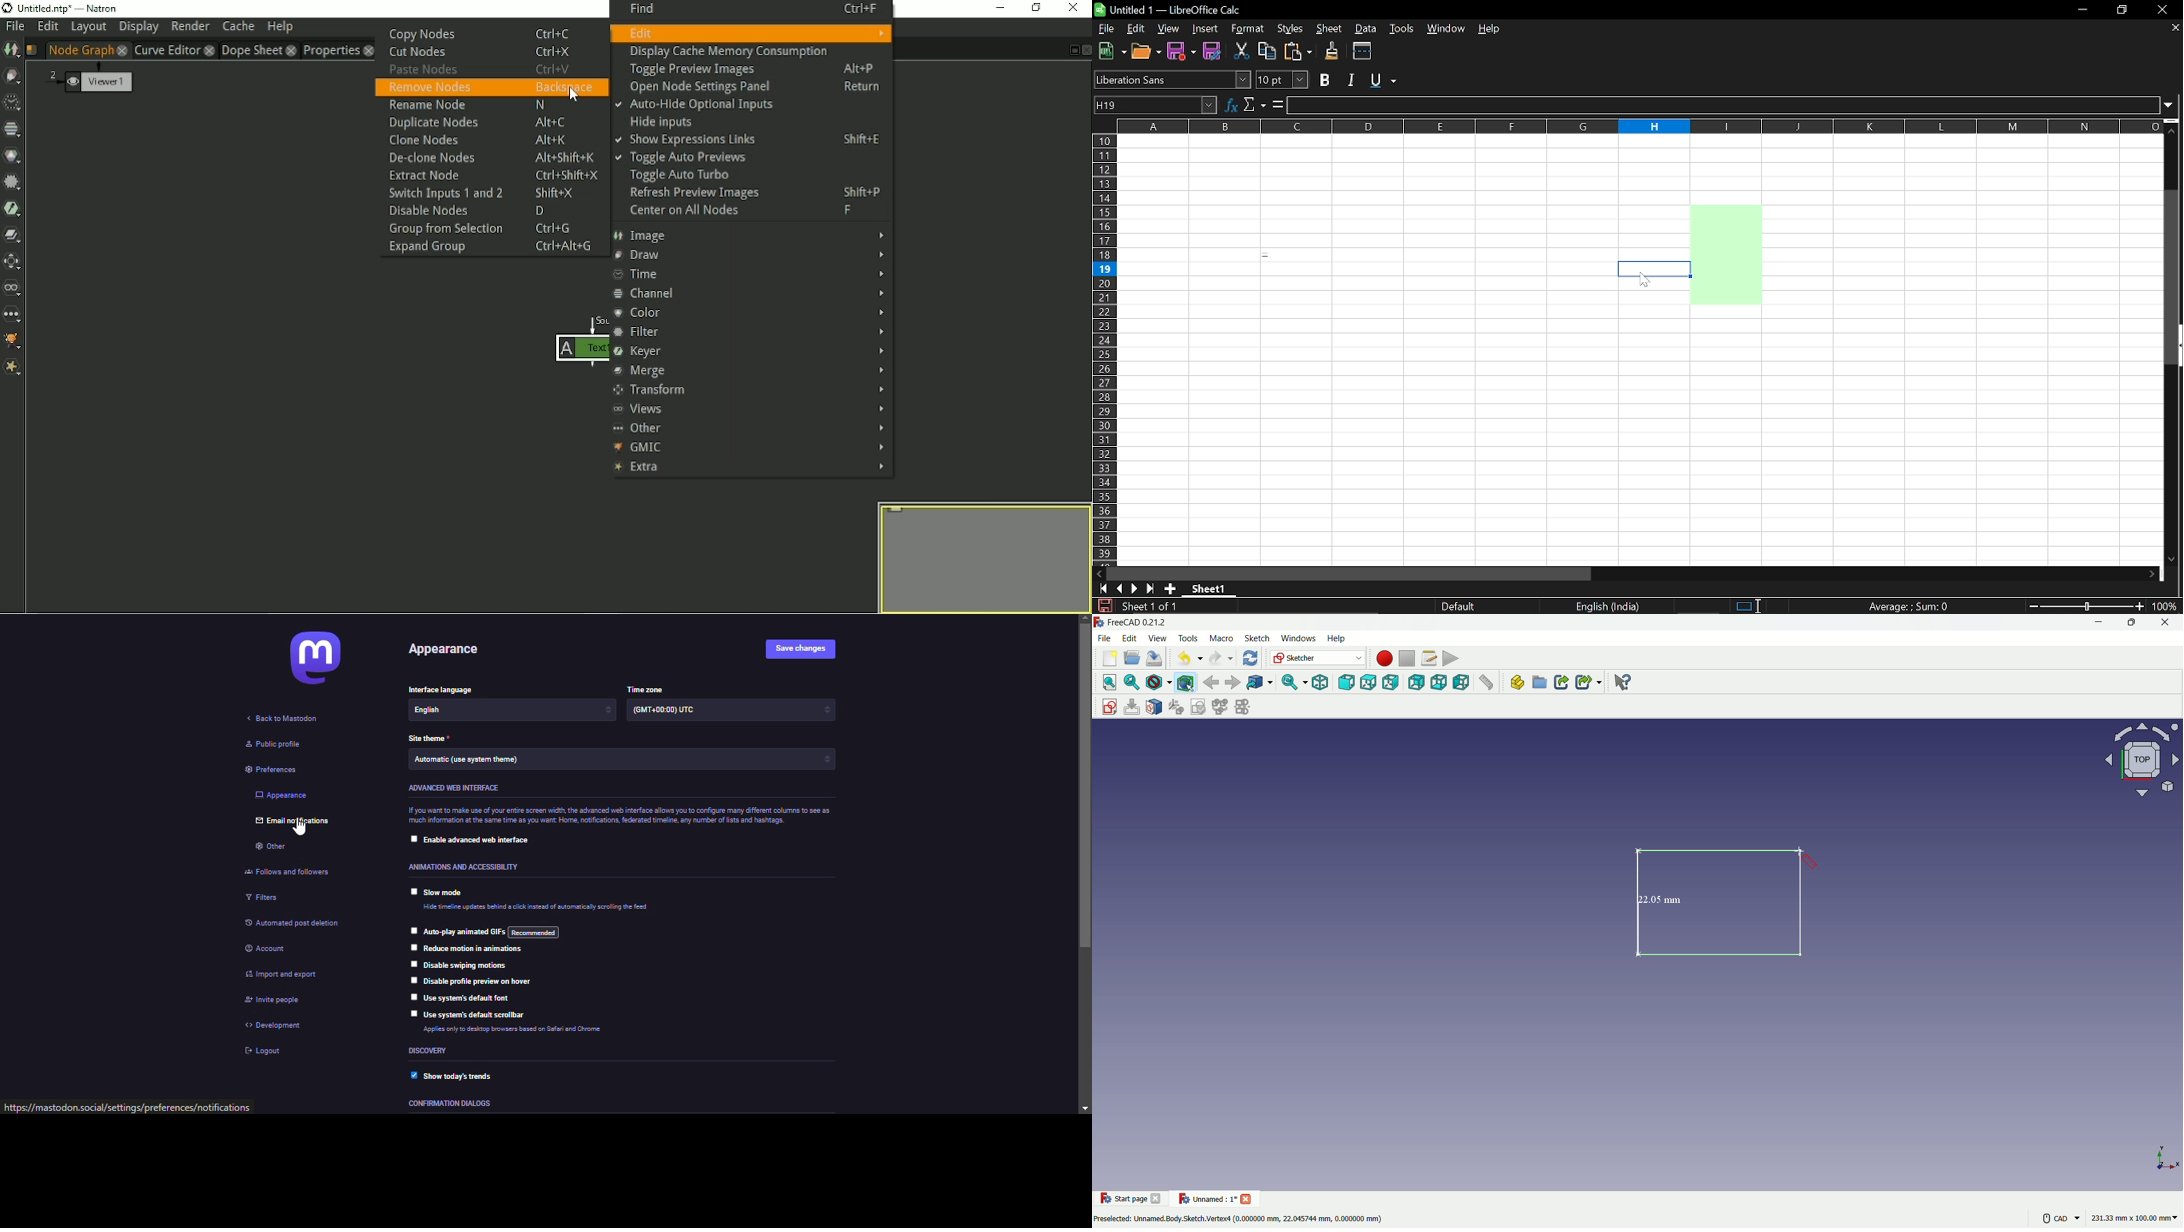 Image resolution: width=2184 pixels, height=1232 pixels. What do you see at coordinates (453, 787) in the screenshot?
I see `advanced web interface` at bounding box center [453, 787].